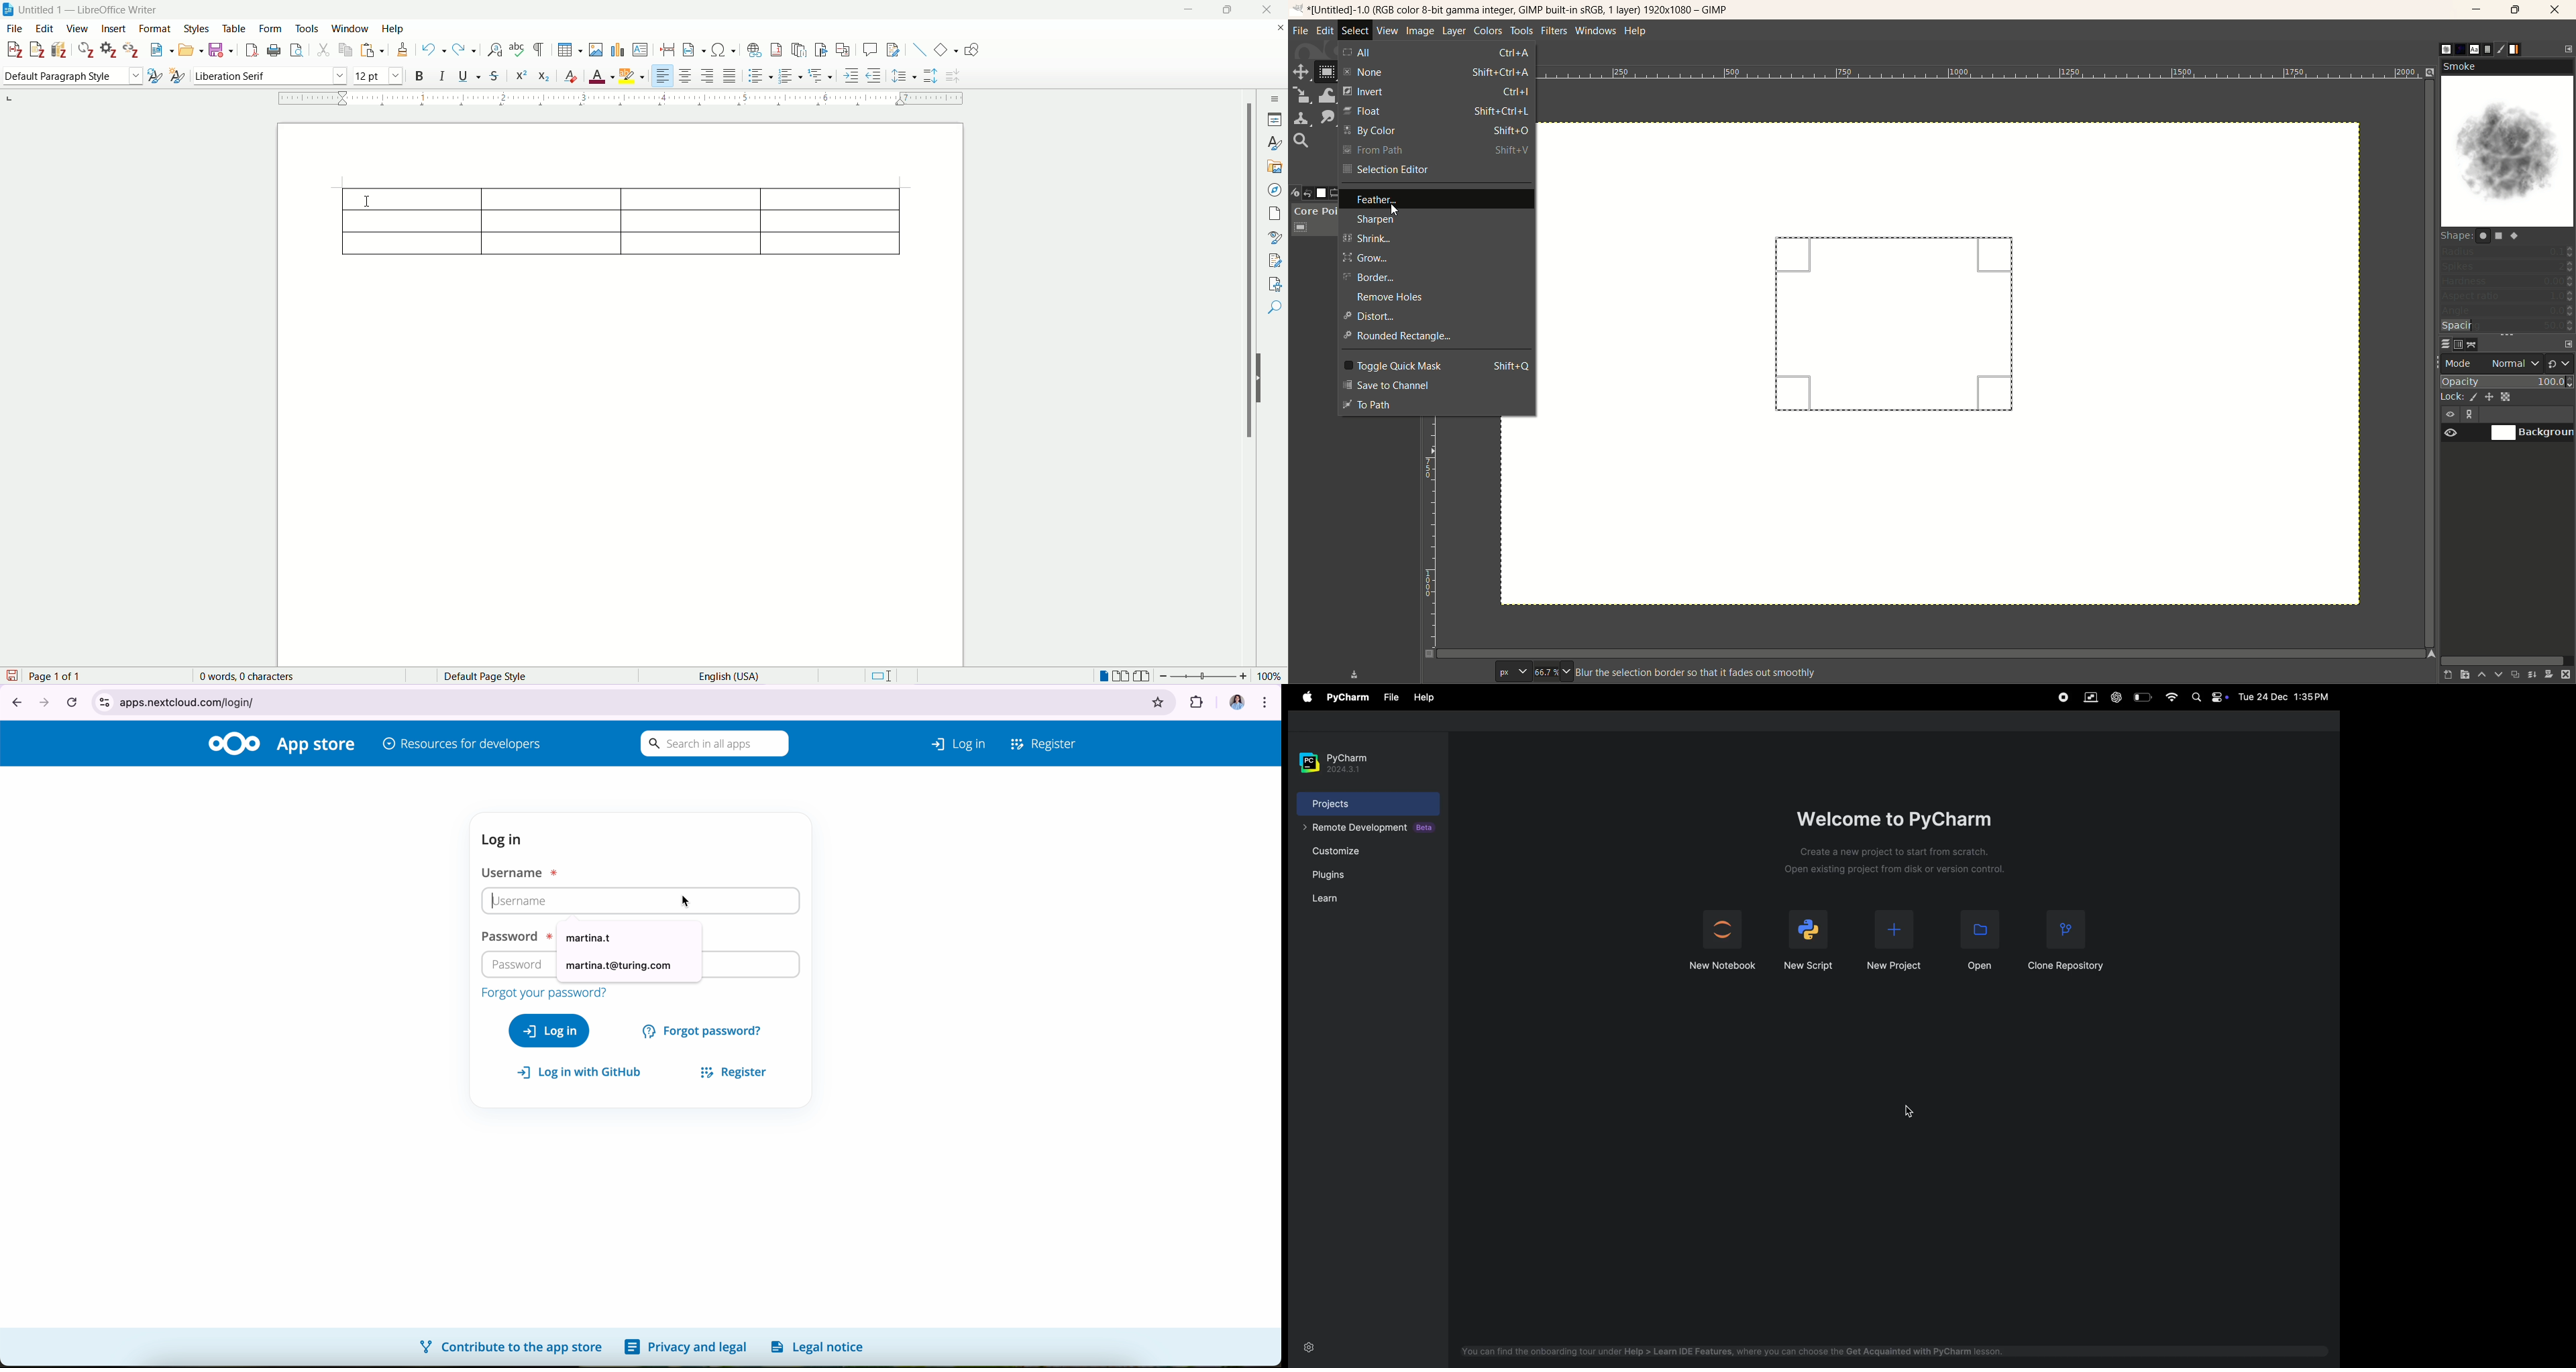  Describe the element at coordinates (761, 76) in the screenshot. I see `unordered list` at that location.